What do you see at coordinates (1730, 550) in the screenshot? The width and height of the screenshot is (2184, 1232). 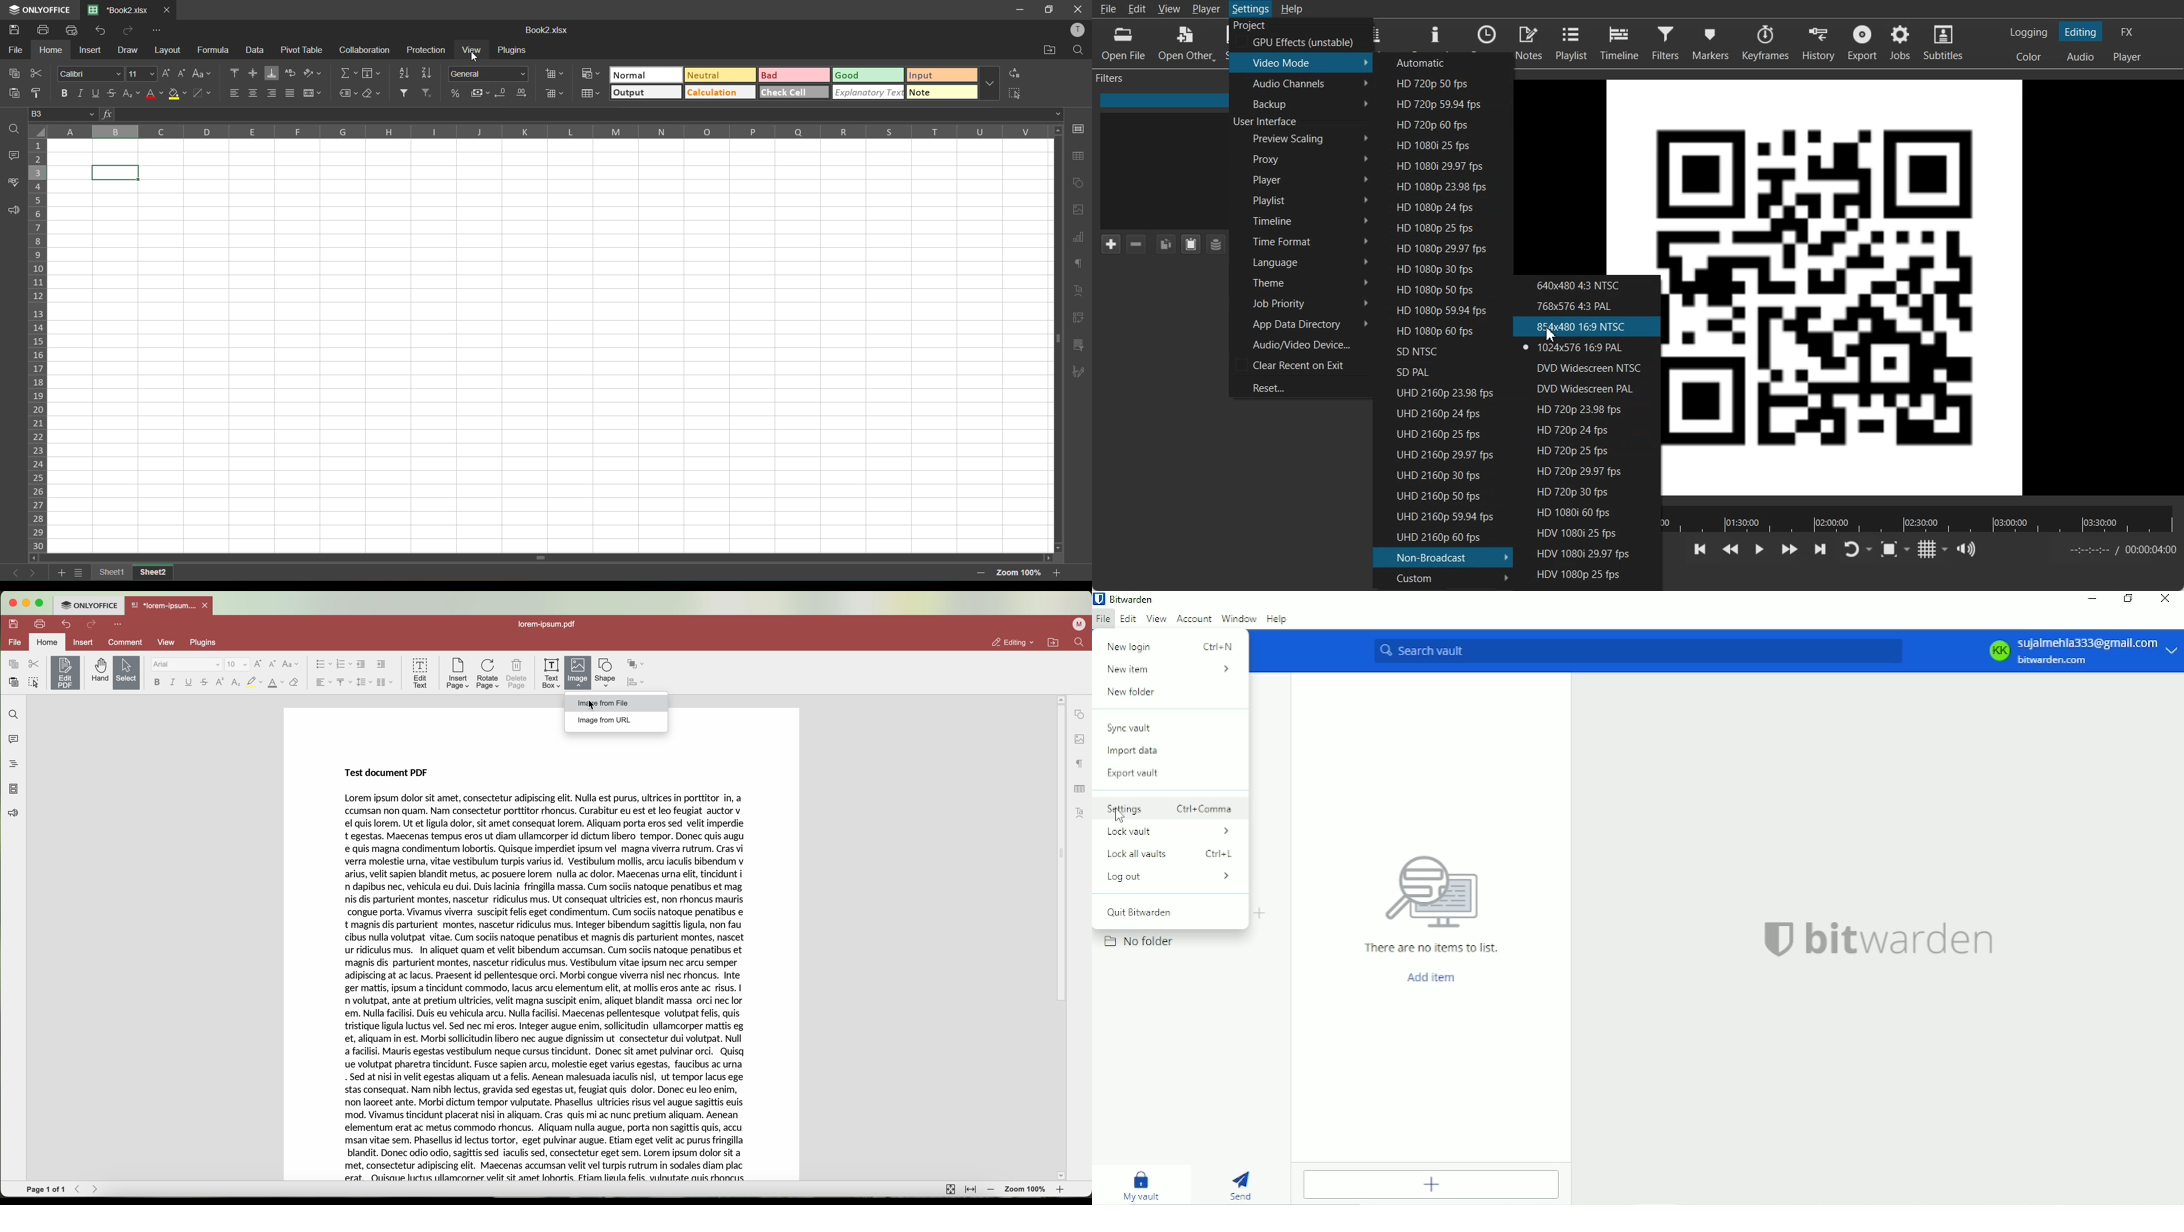 I see `Play quickly backward` at bounding box center [1730, 550].